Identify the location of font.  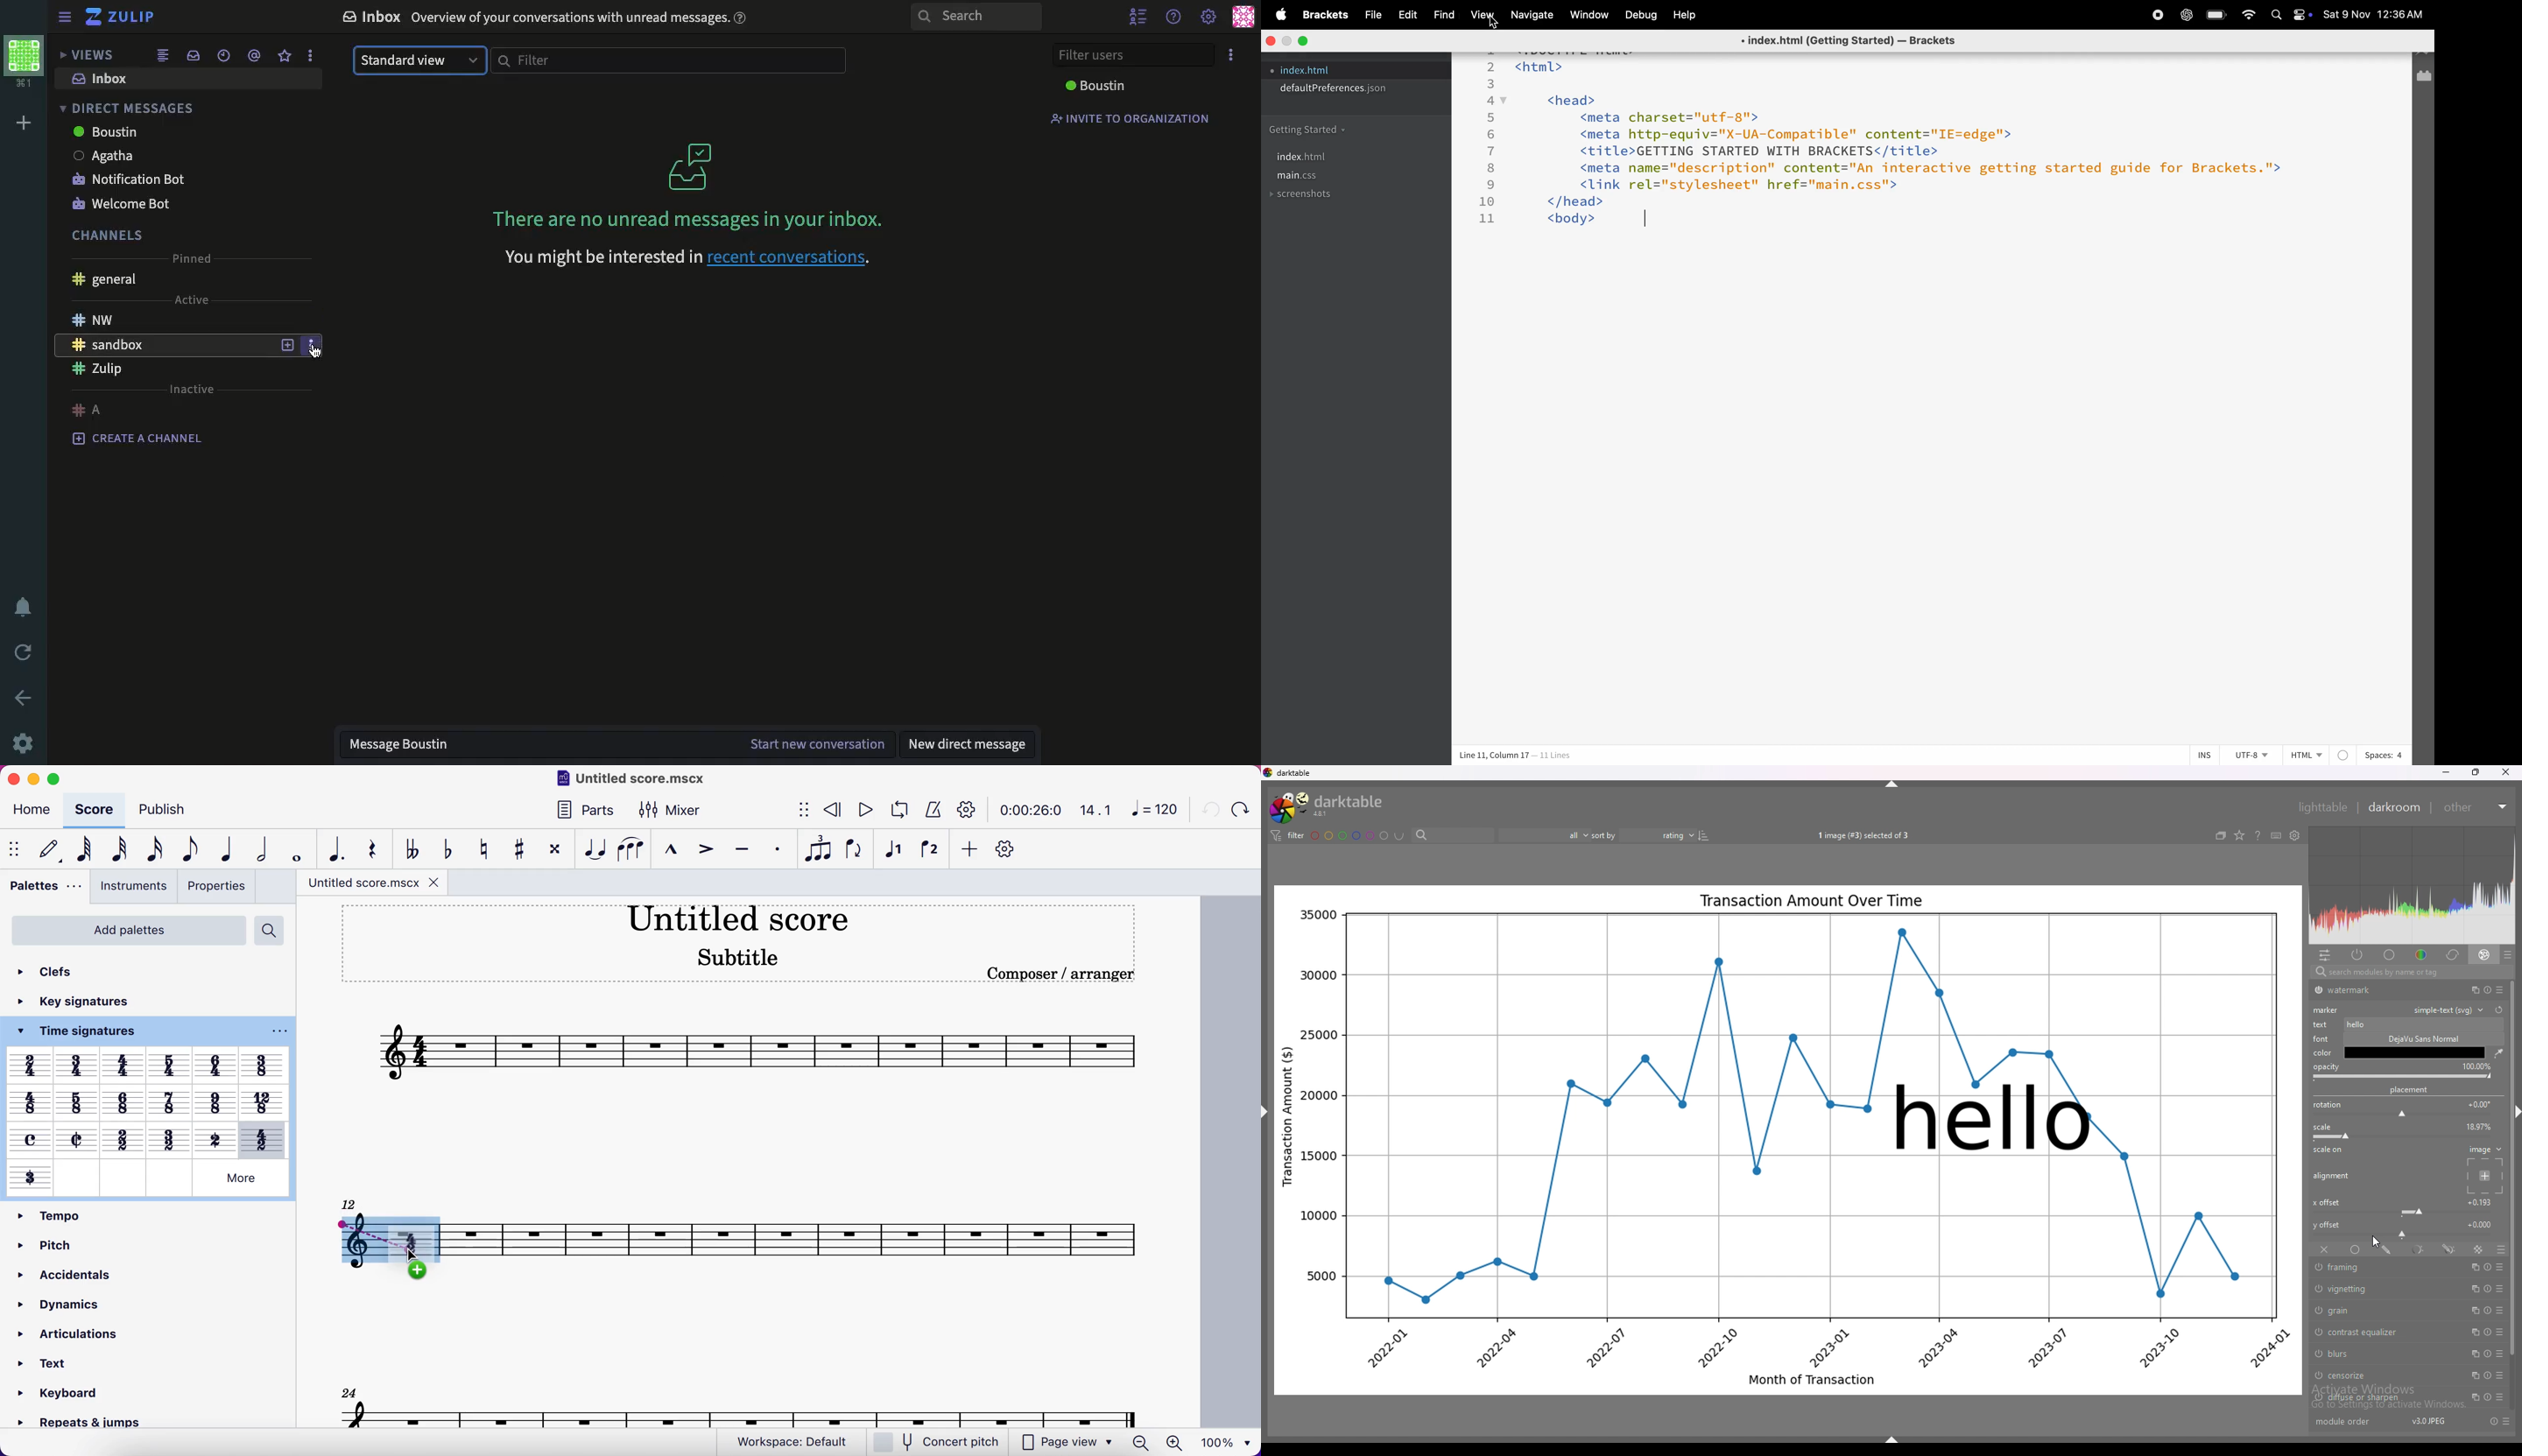
(2322, 1039).